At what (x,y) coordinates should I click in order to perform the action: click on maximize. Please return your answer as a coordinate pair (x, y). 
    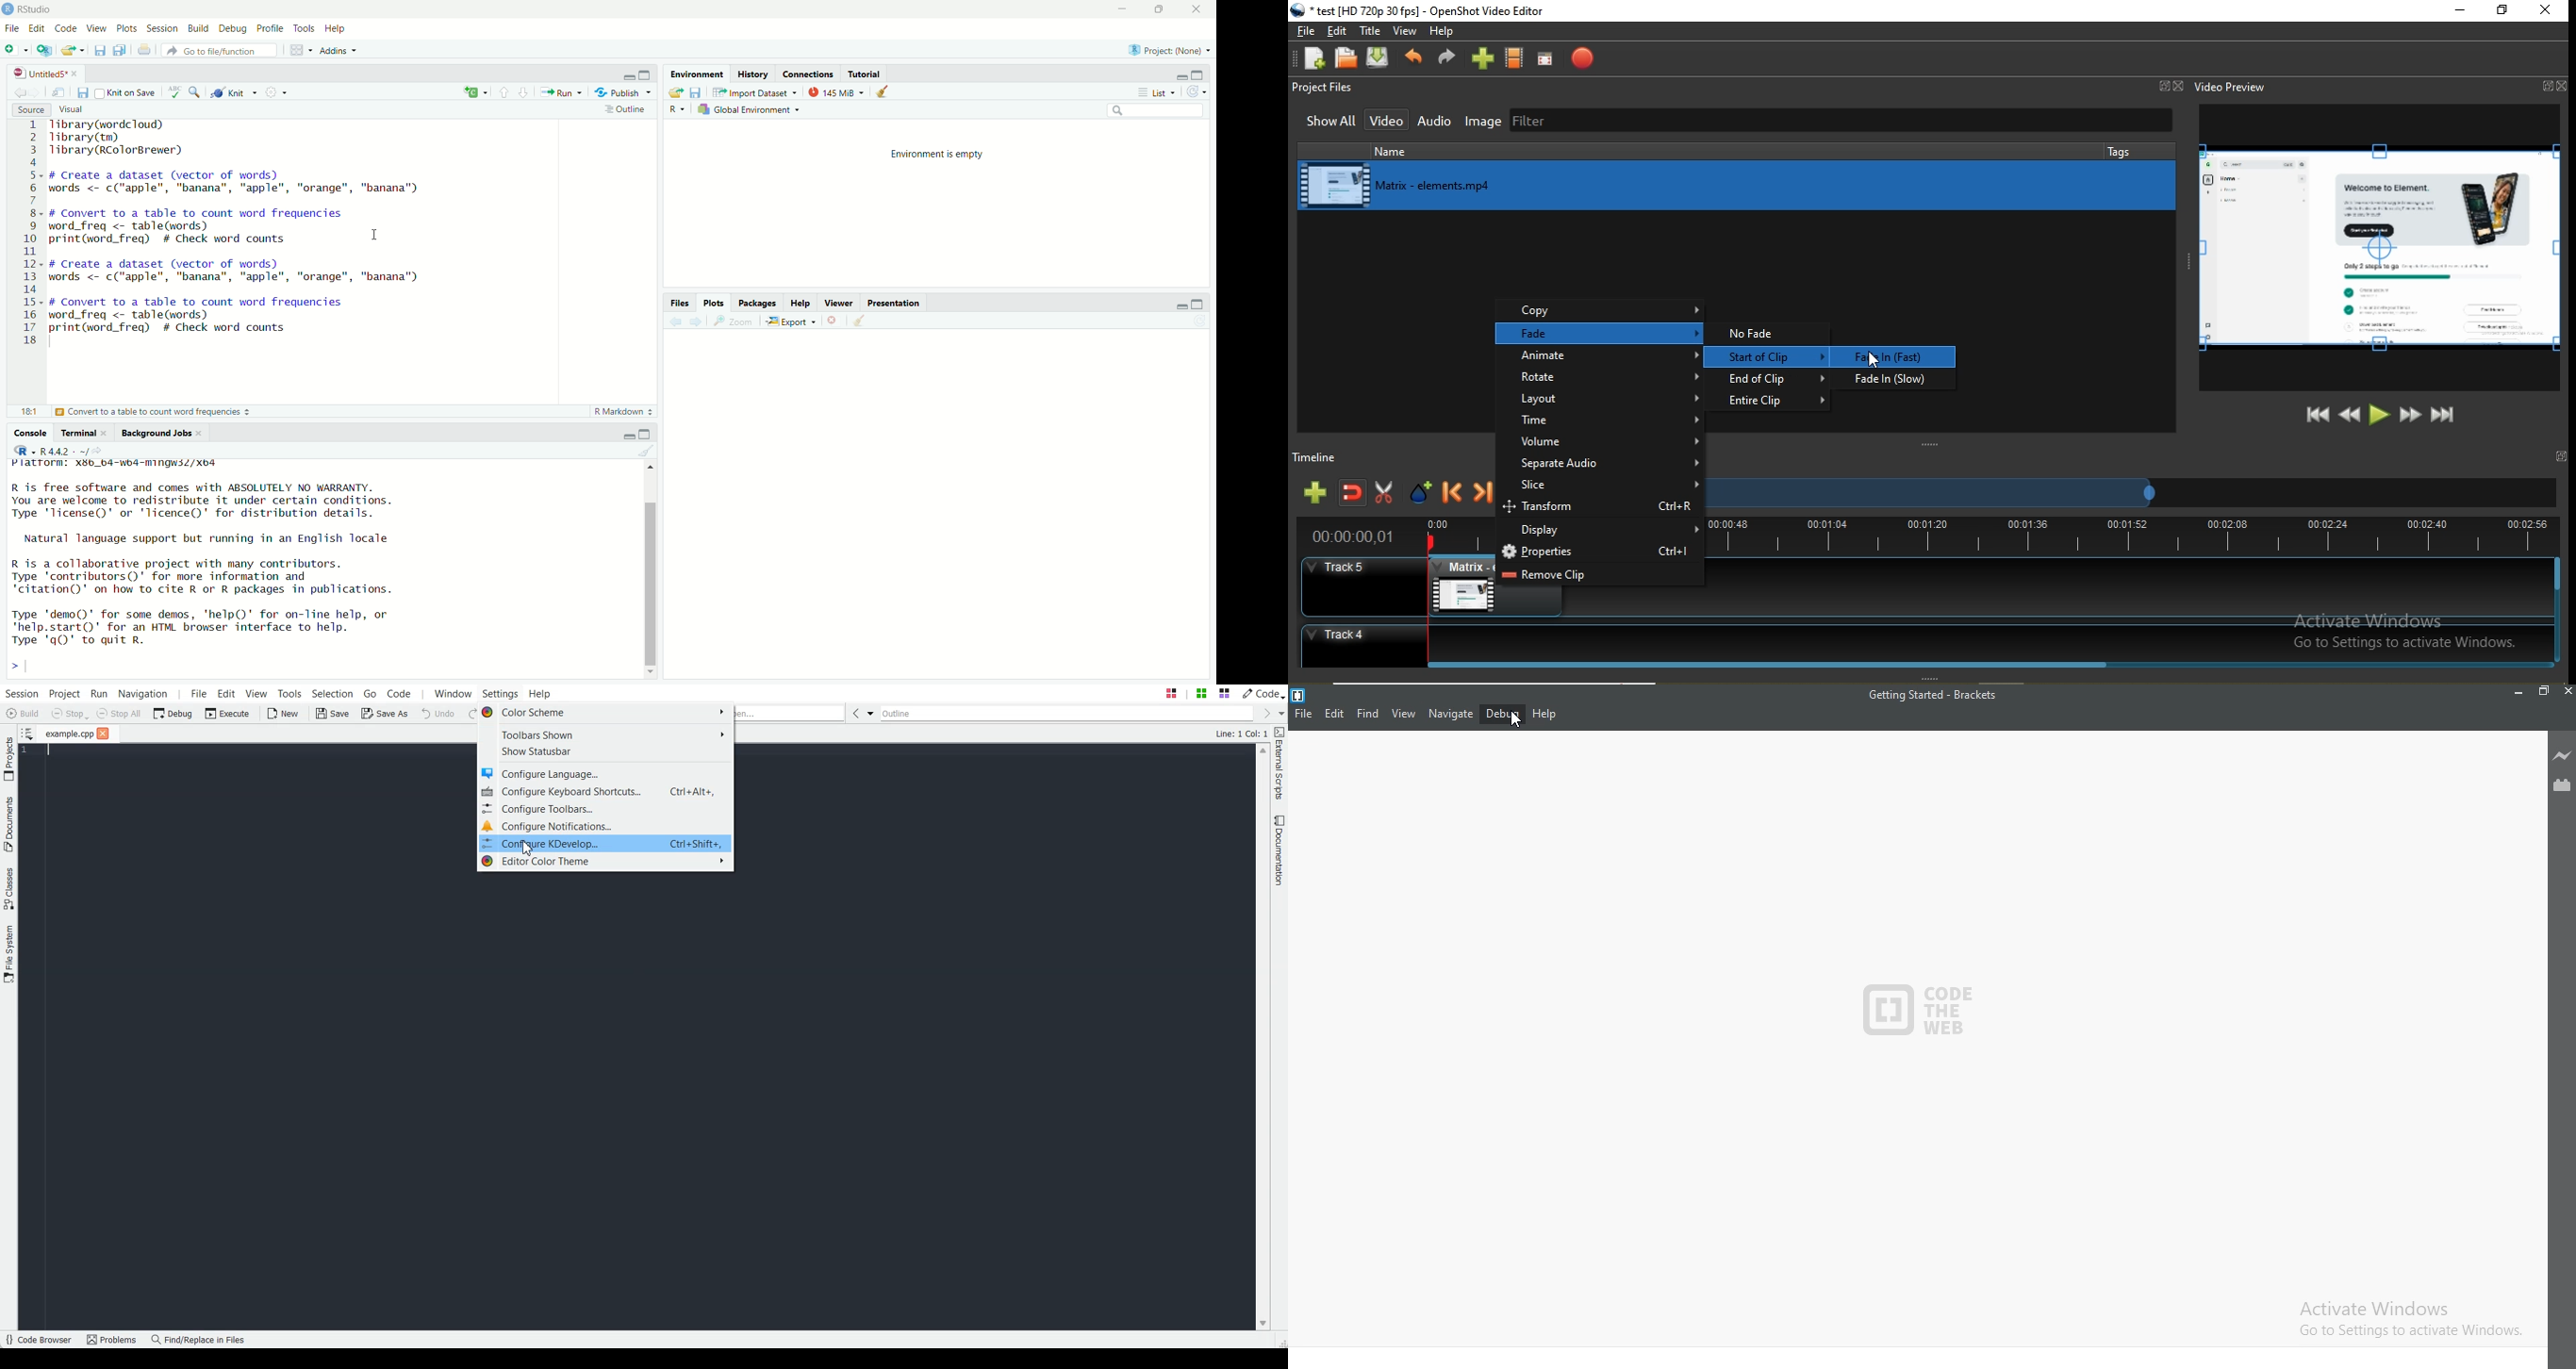
    Looking at the image, I should click on (1200, 76).